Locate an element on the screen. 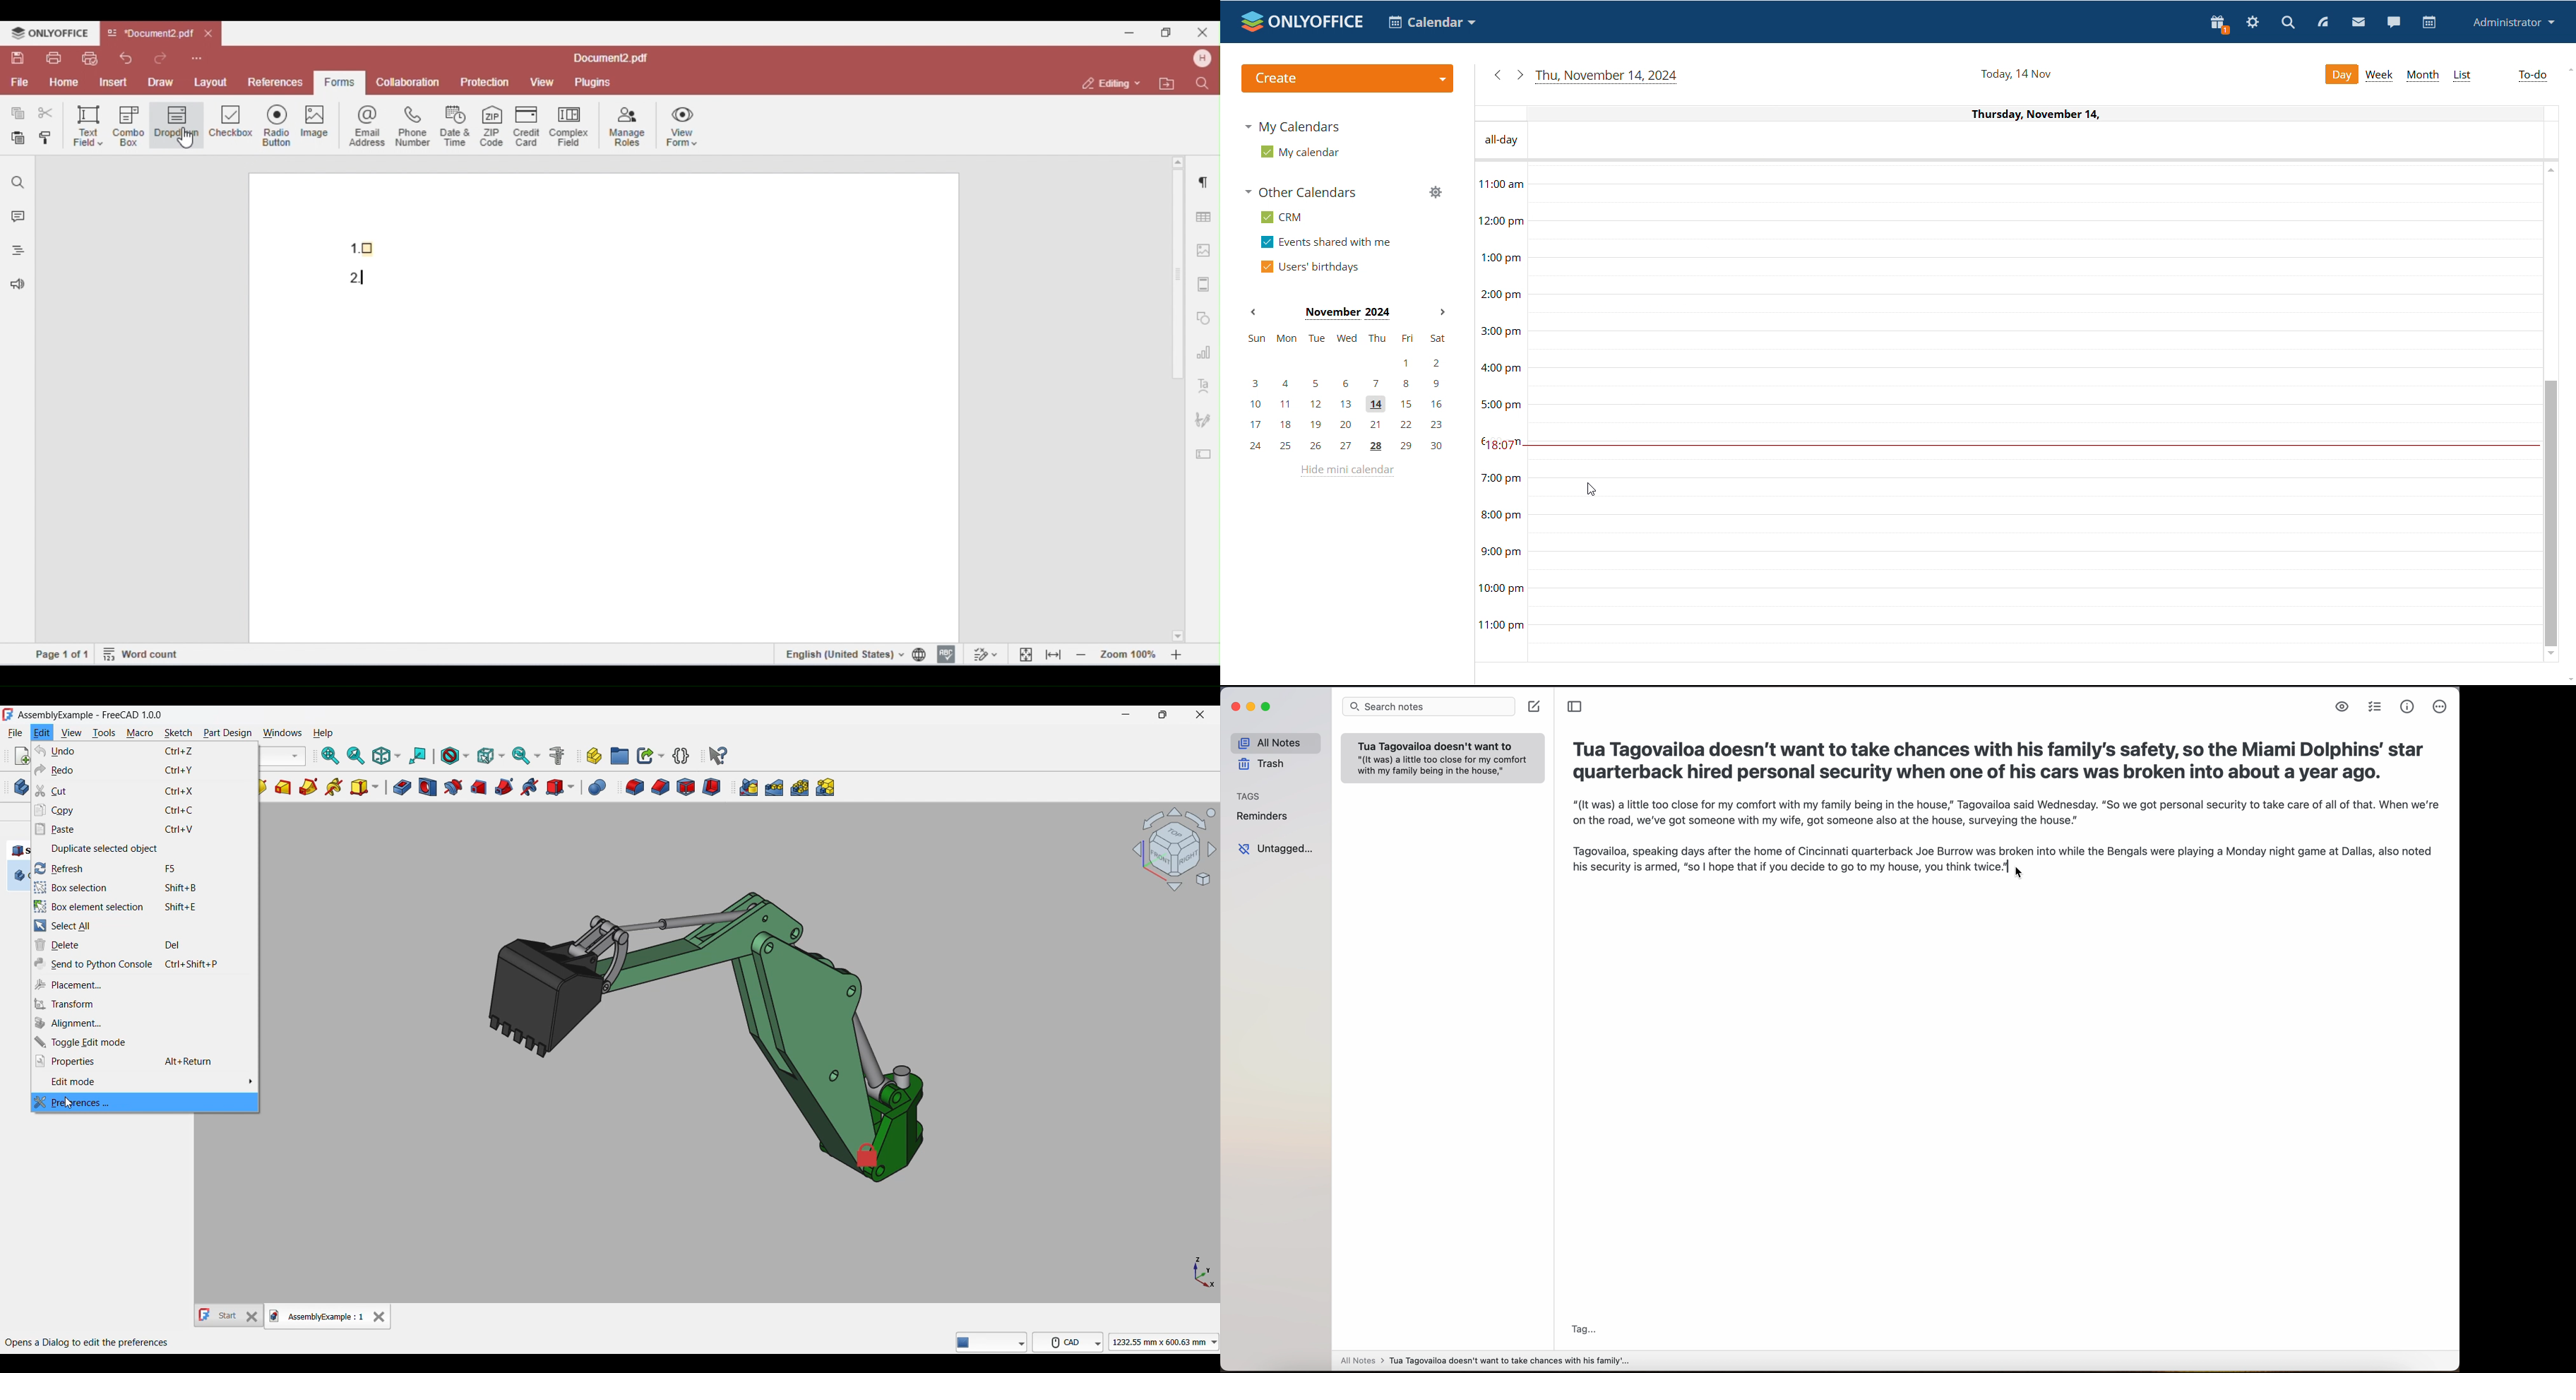 This screenshot has width=2576, height=1400. Additive loft is located at coordinates (283, 787).